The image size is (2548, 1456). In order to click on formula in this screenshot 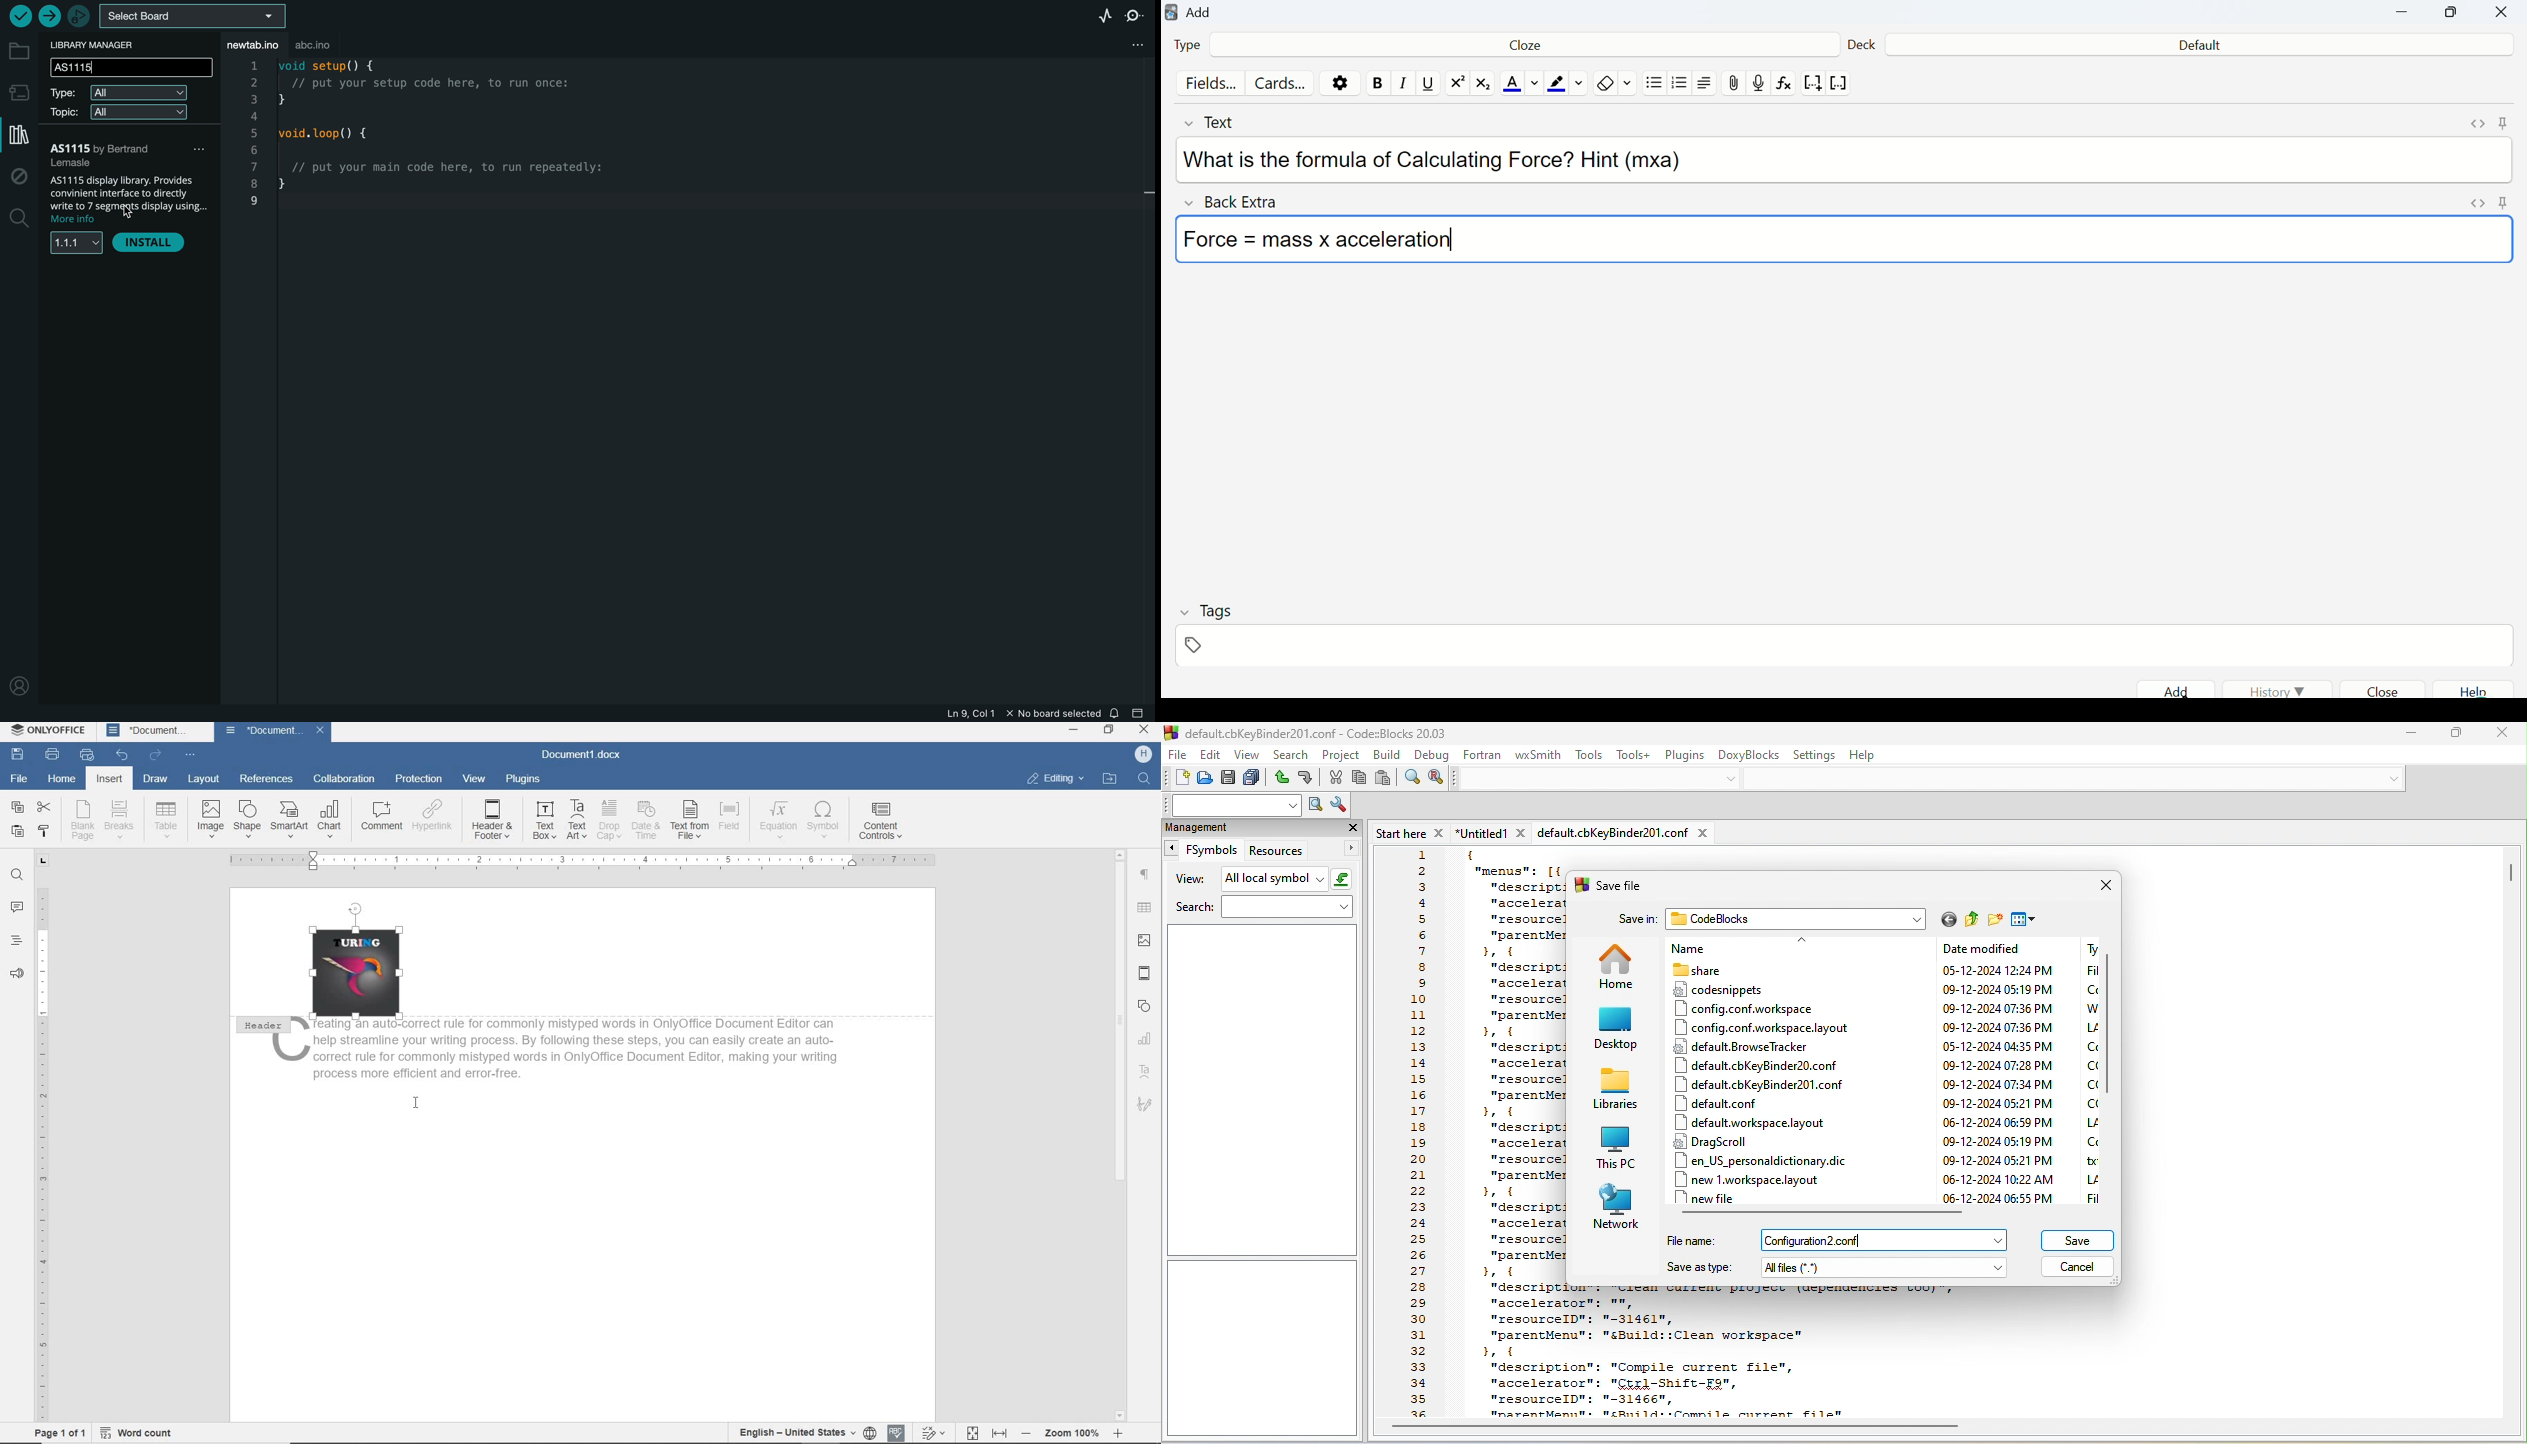, I will do `click(1786, 86)`.